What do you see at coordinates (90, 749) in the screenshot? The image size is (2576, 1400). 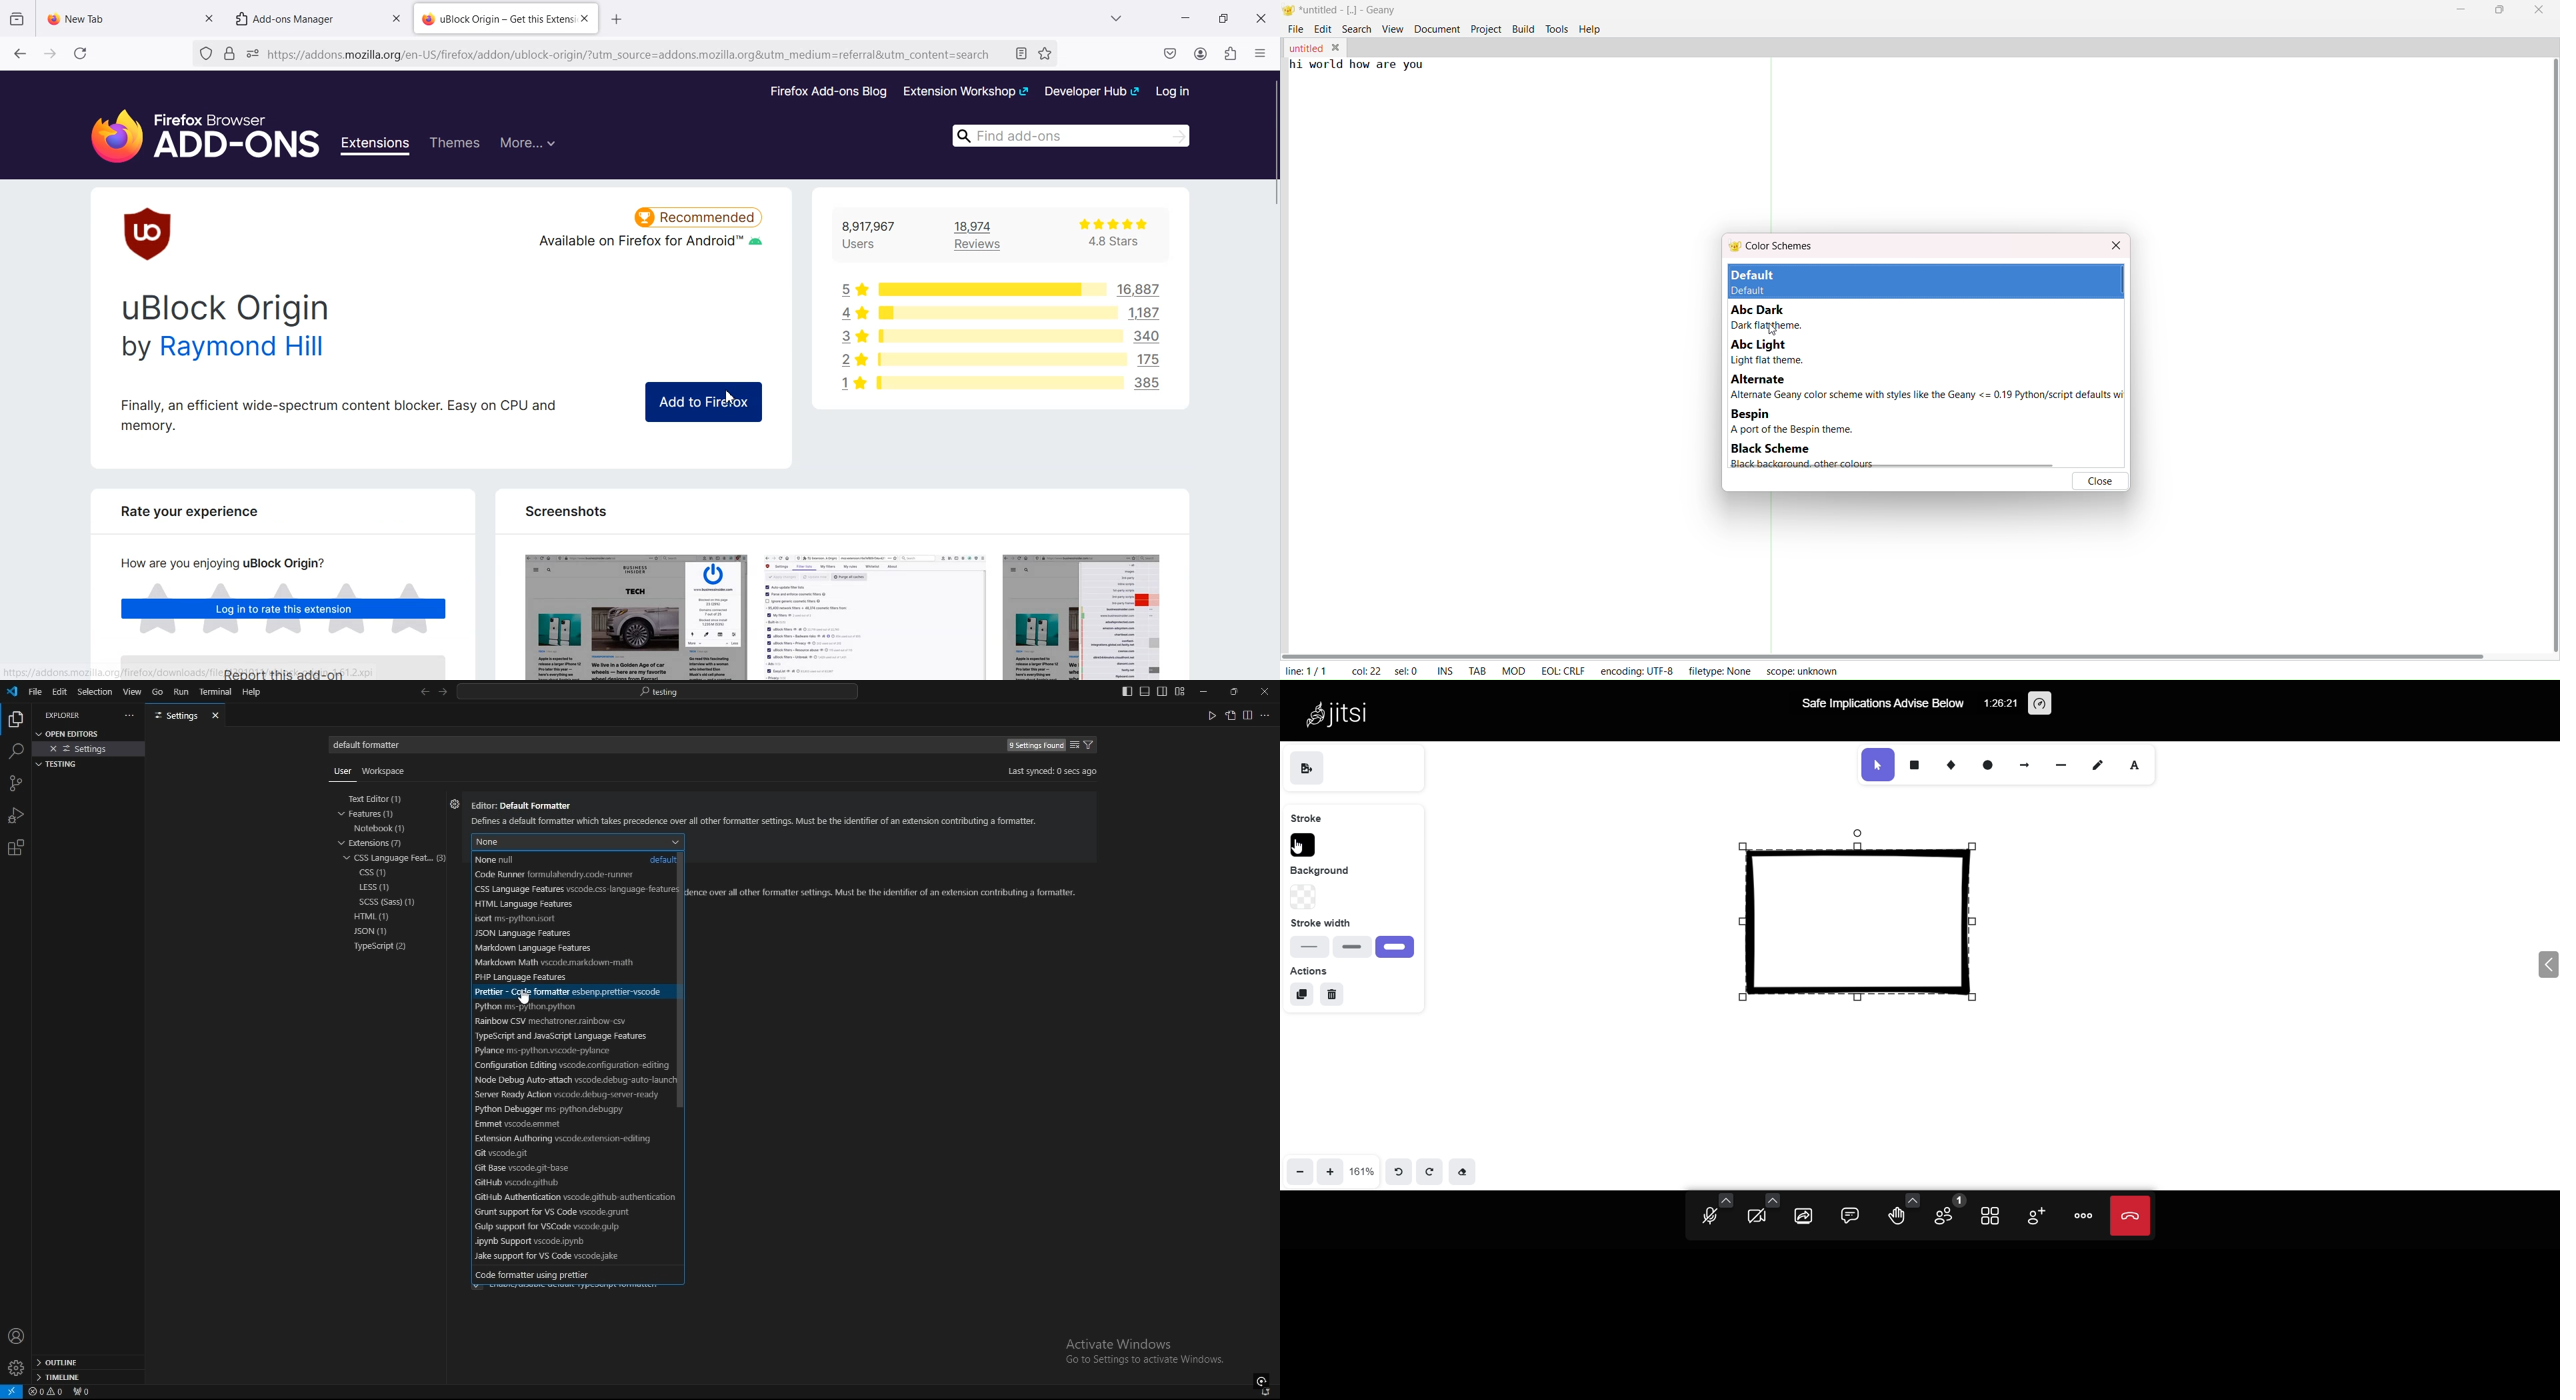 I see `settings` at bounding box center [90, 749].